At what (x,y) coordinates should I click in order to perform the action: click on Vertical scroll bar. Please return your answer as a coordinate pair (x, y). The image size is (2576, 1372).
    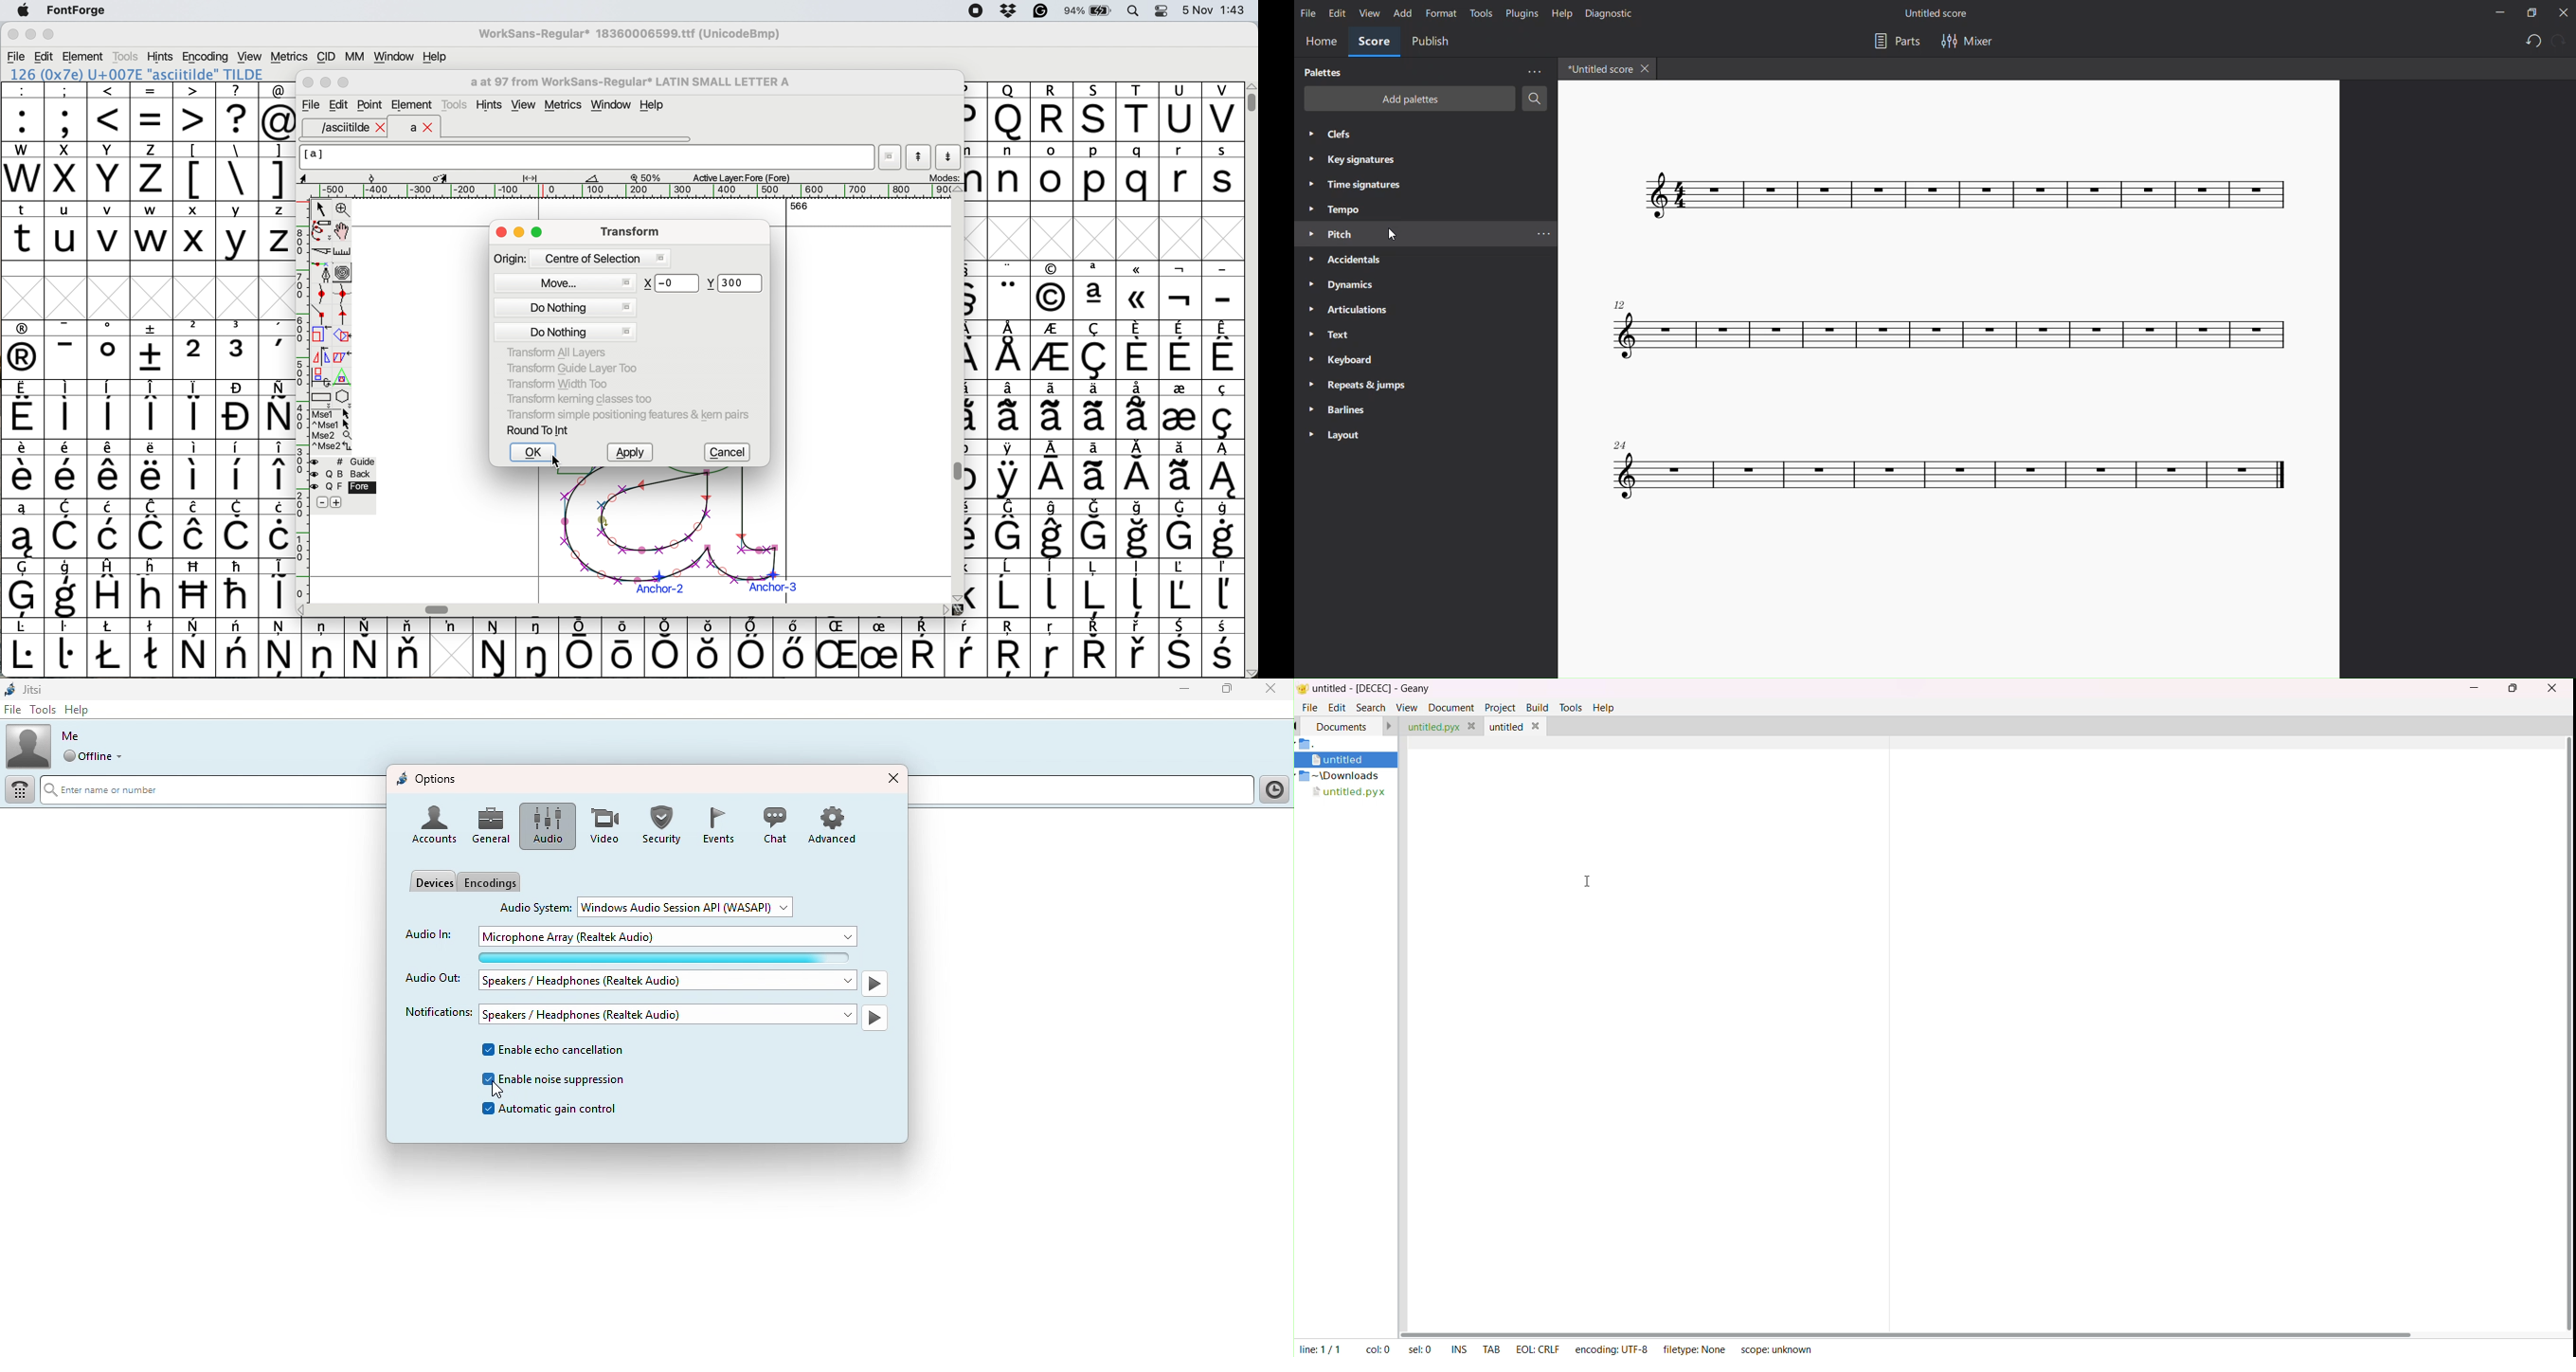
    Looking at the image, I should click on (954, 472).